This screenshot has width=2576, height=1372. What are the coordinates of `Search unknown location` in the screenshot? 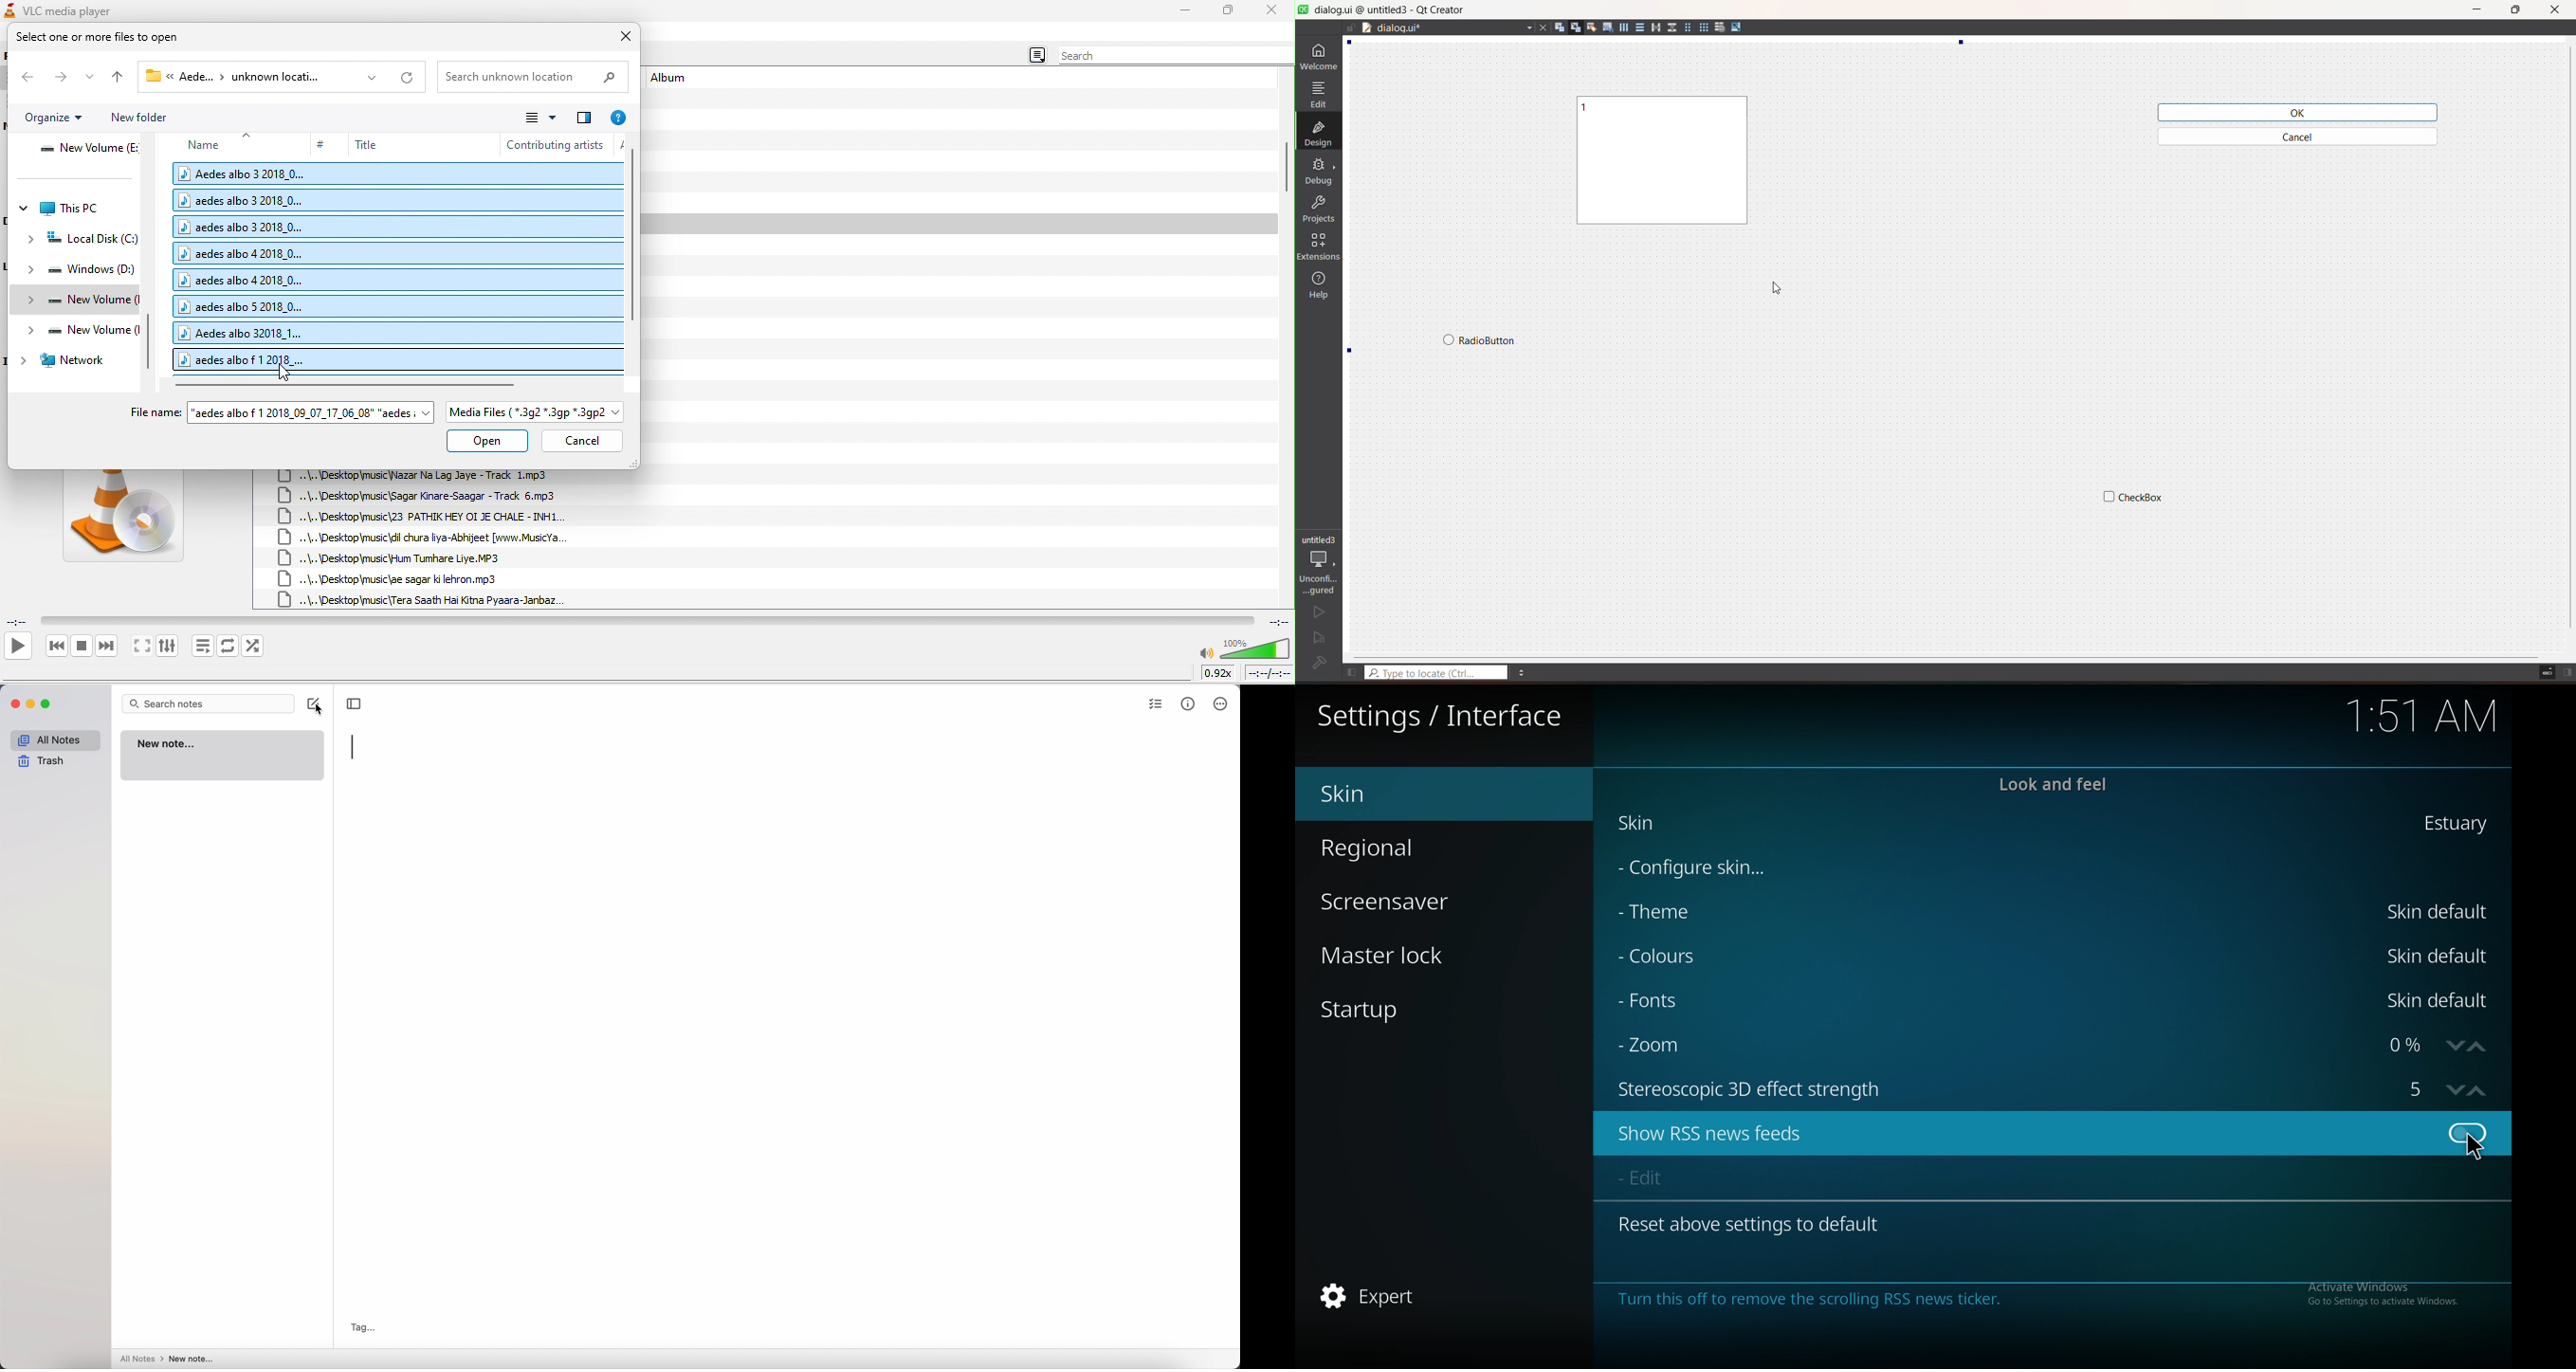 It's located at (533, 77).